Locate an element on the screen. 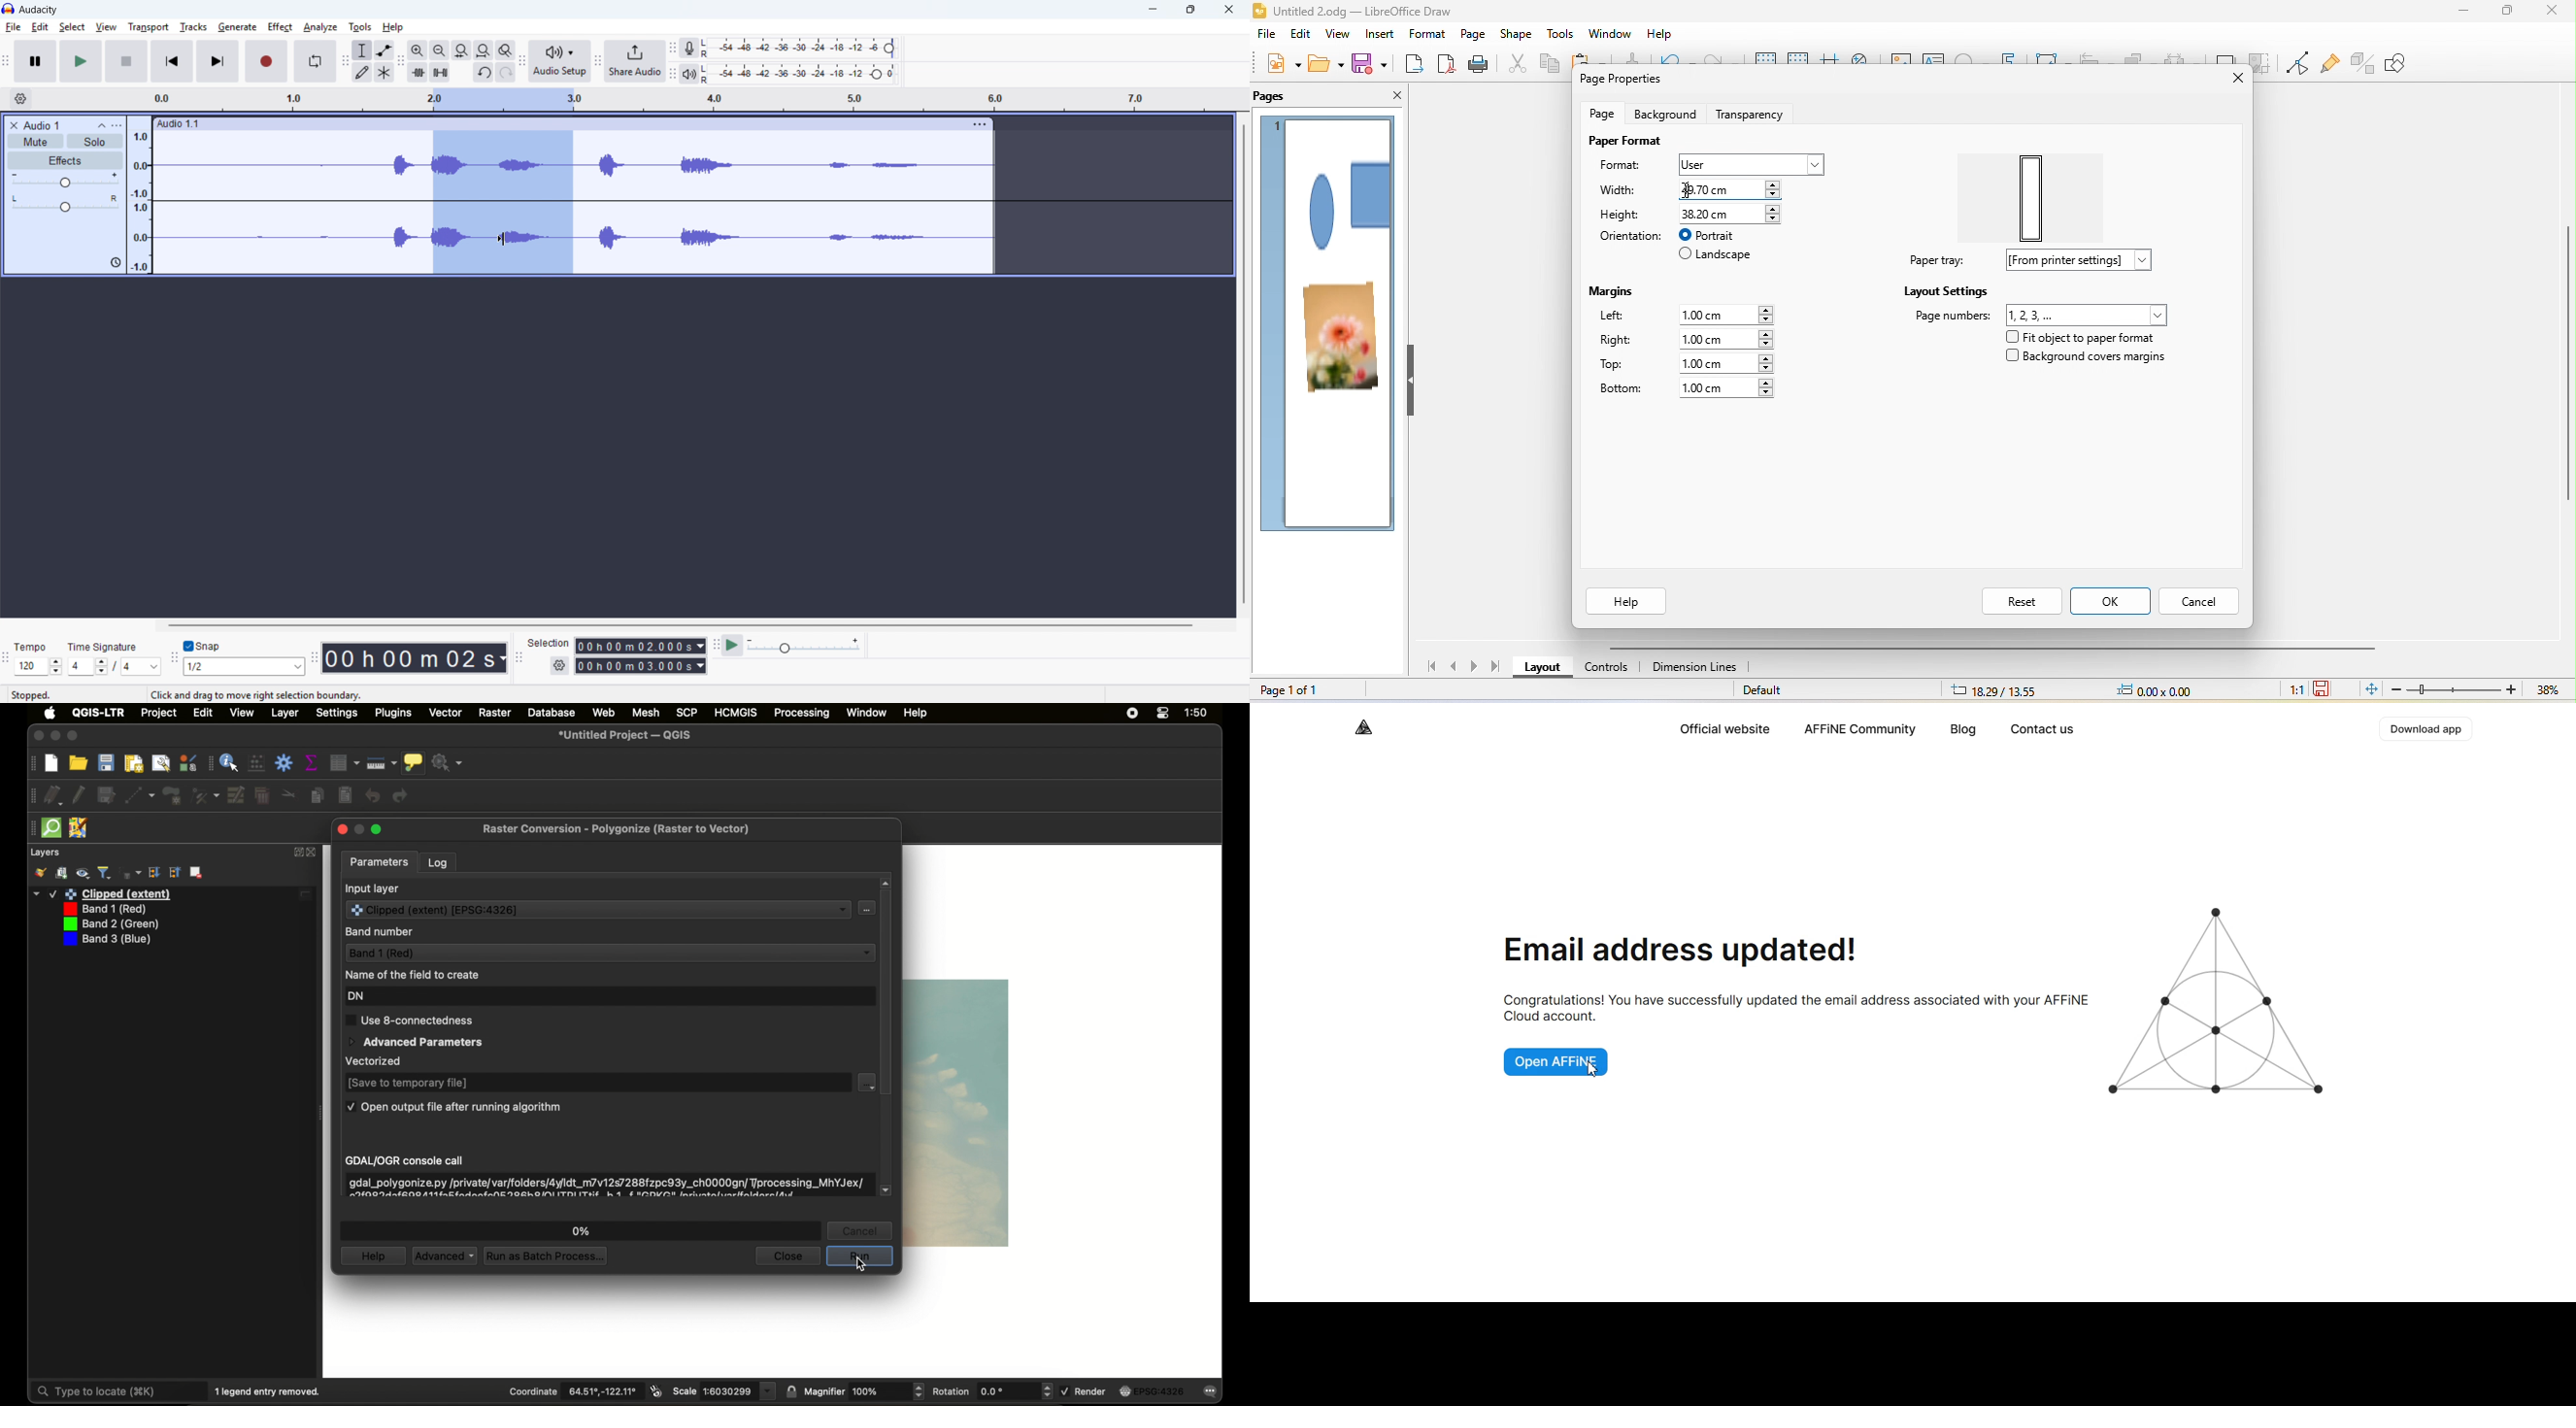  Solo is located at coordinates (96, 141).